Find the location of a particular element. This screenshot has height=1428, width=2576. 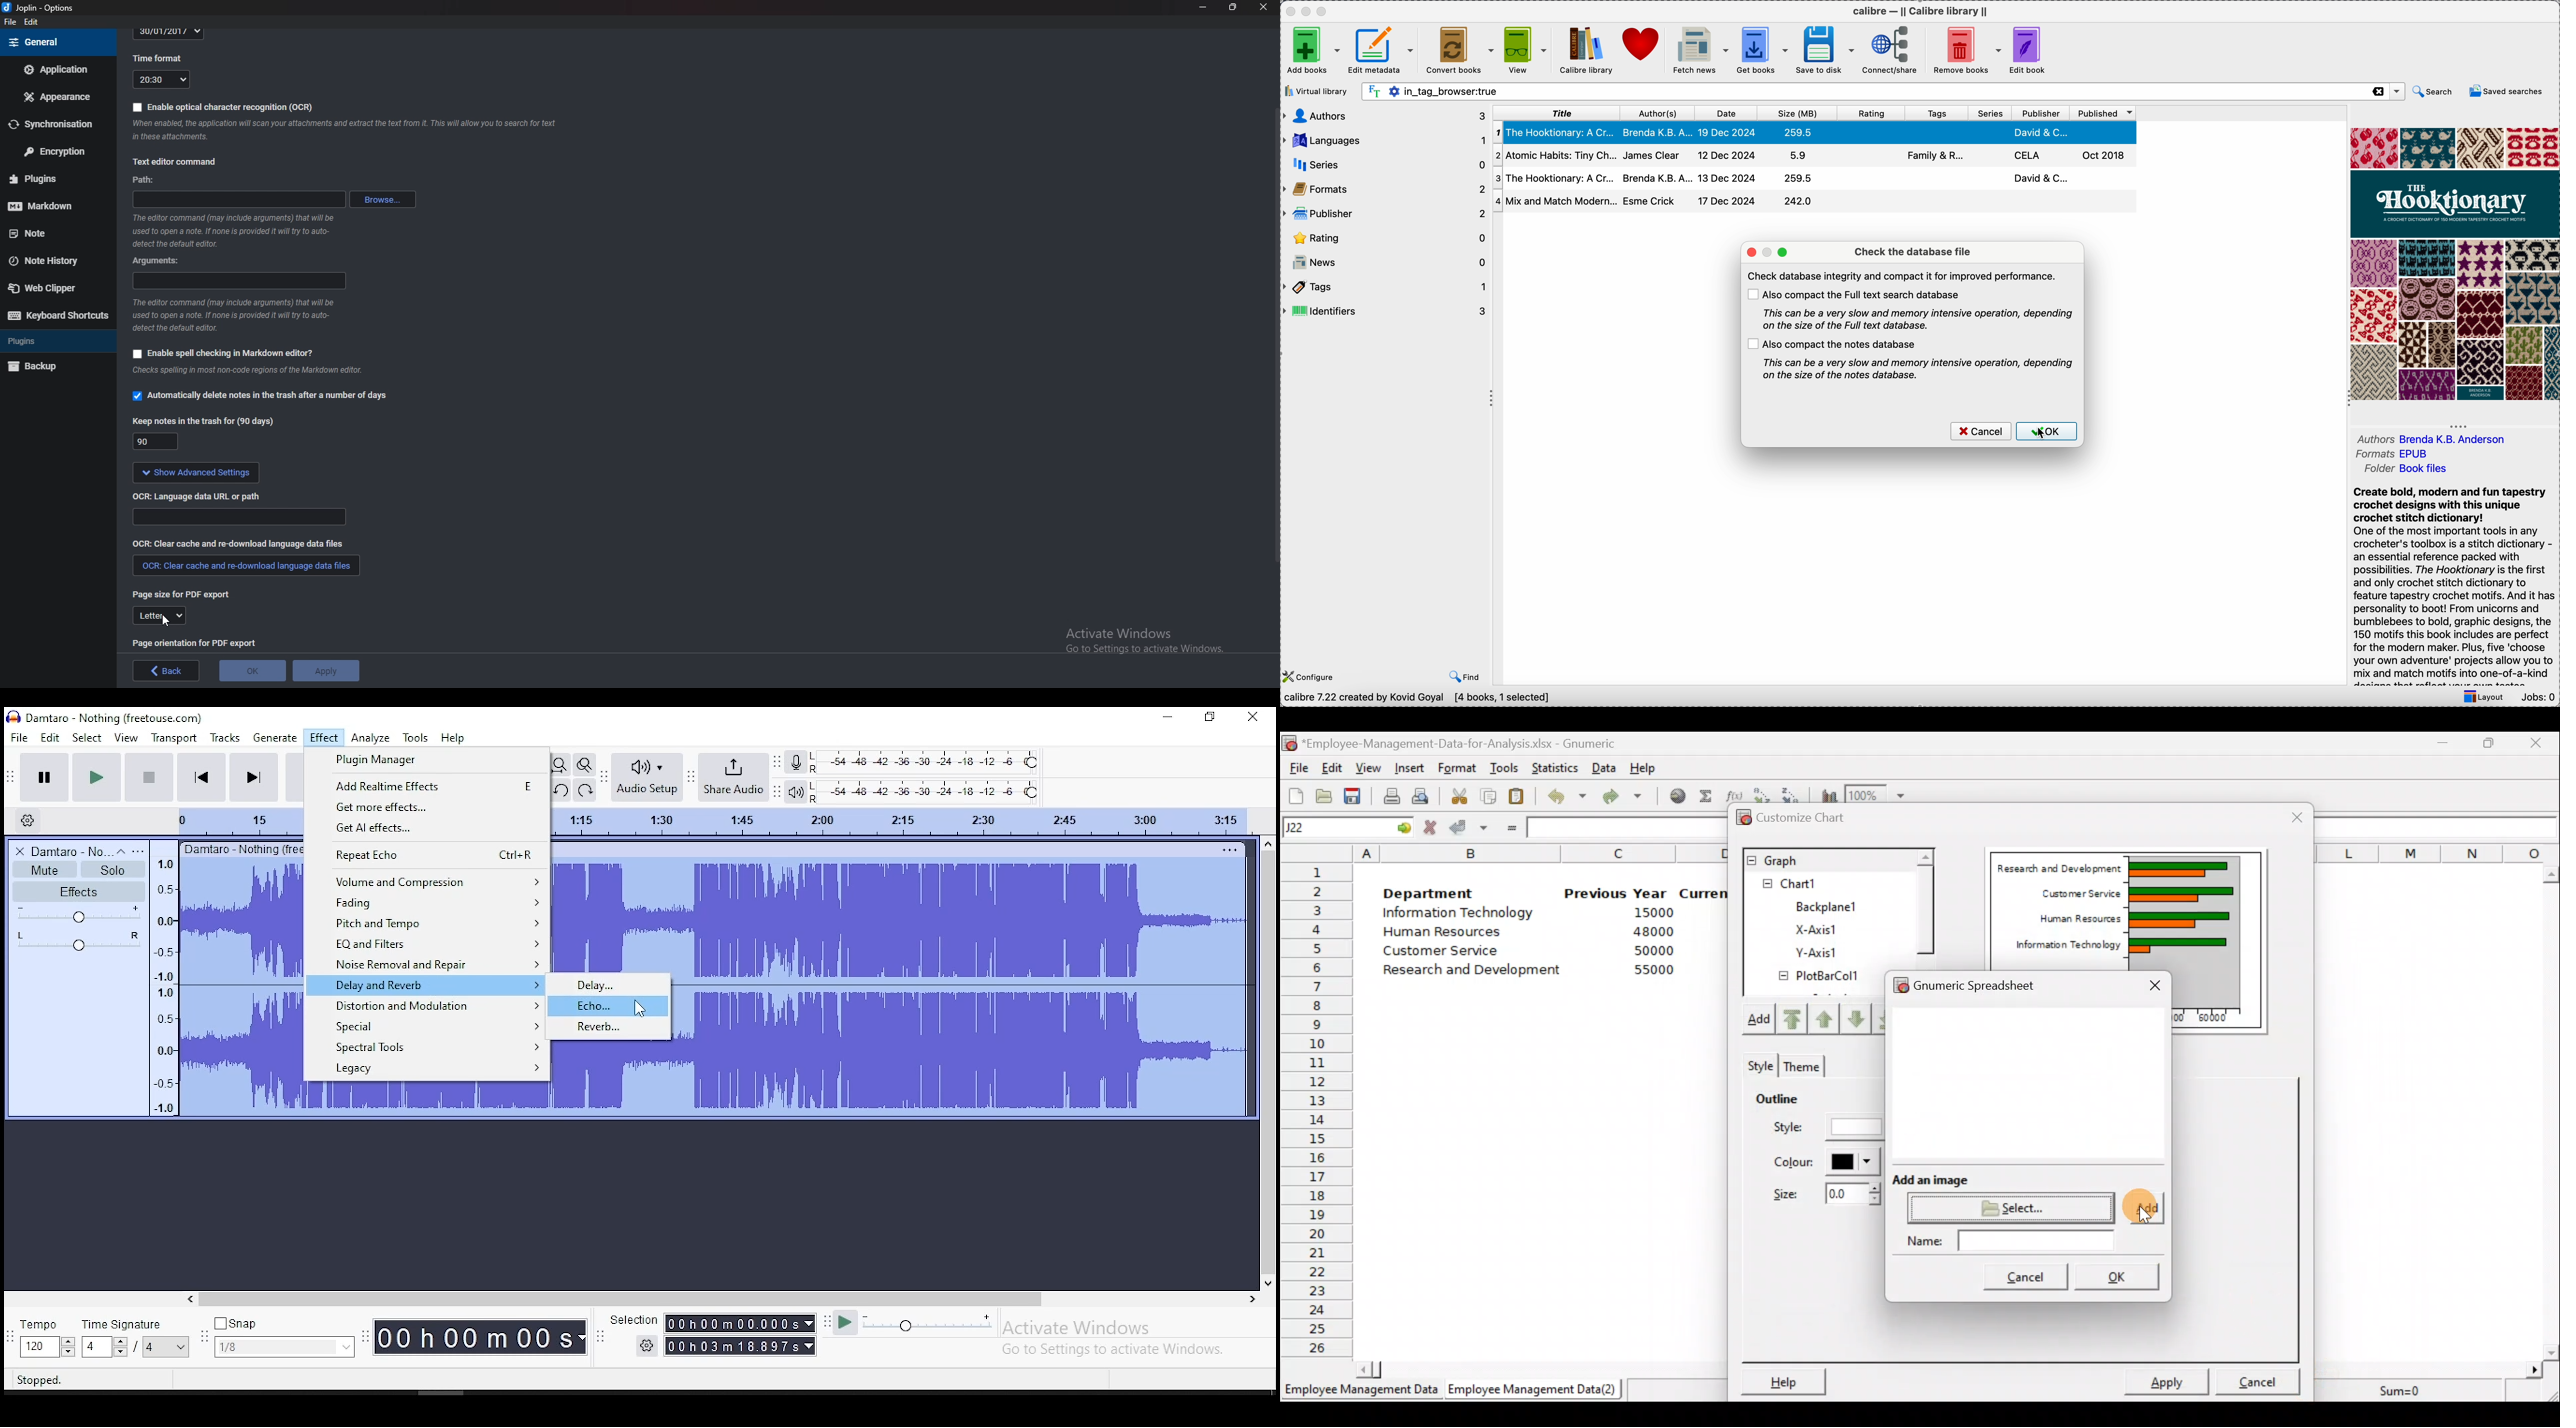

get AI effects is located at coordinates (425, 828).